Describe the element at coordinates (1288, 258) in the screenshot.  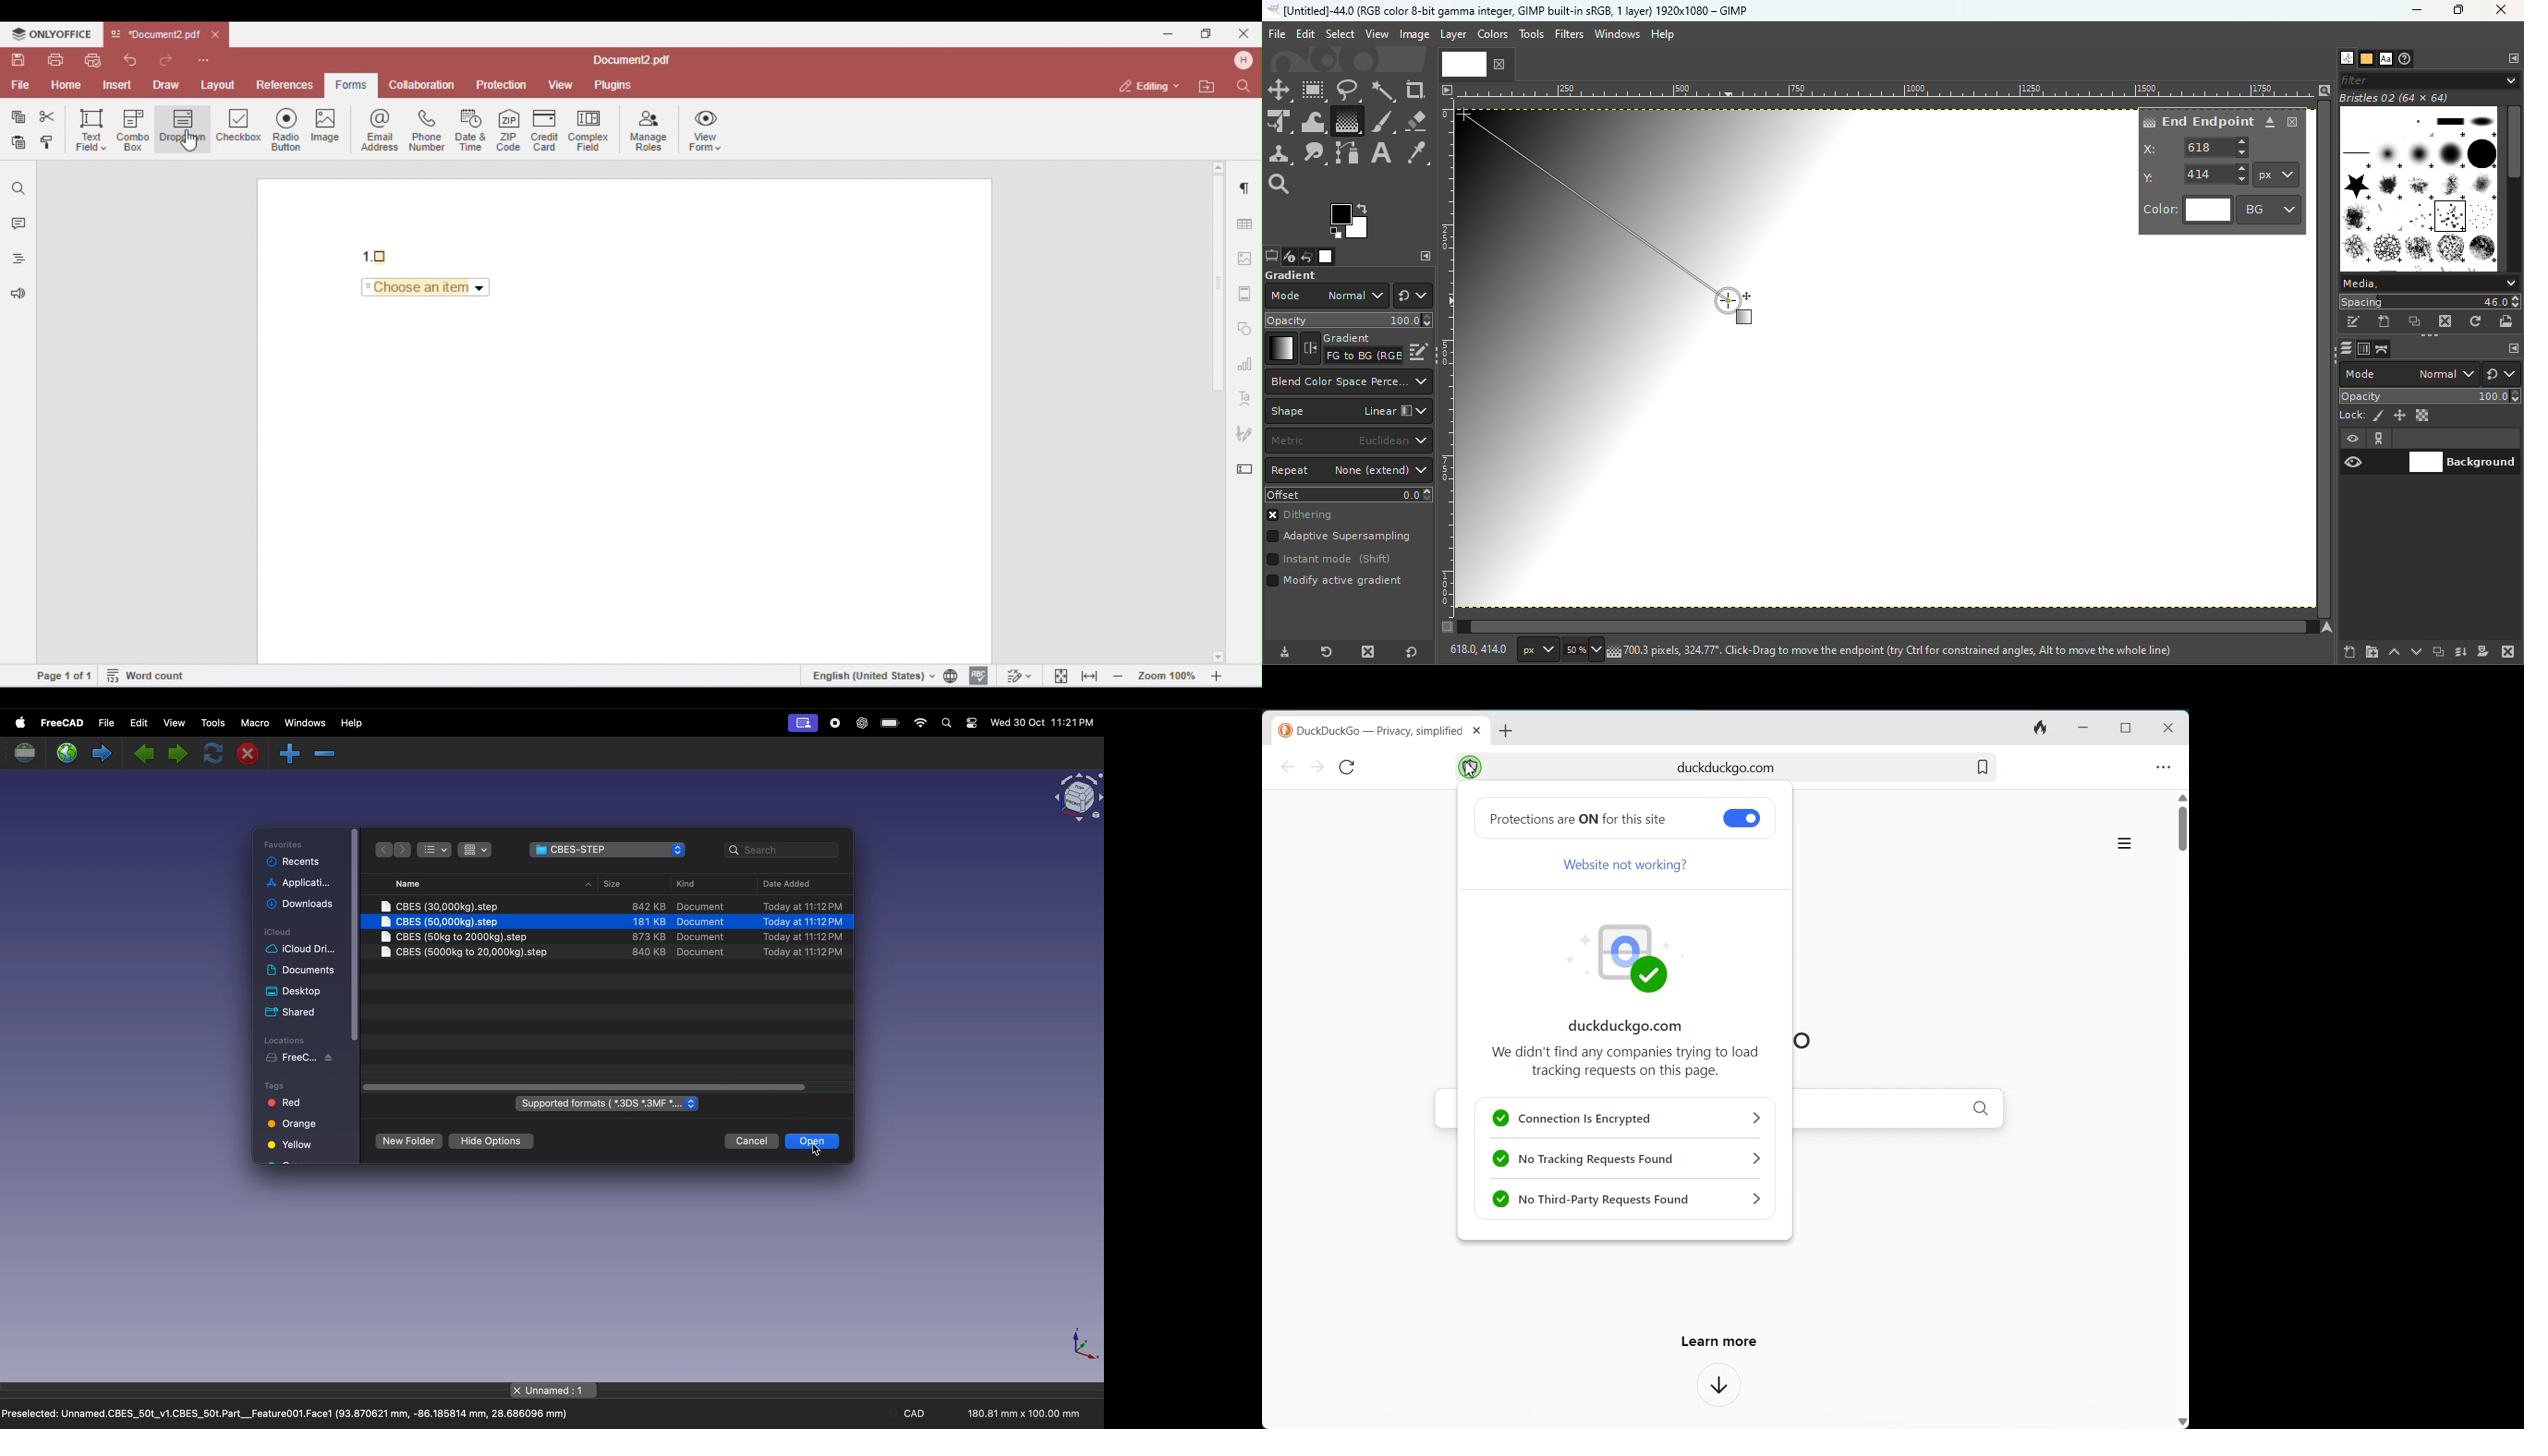
I see `Open the device status dialog` at that location.